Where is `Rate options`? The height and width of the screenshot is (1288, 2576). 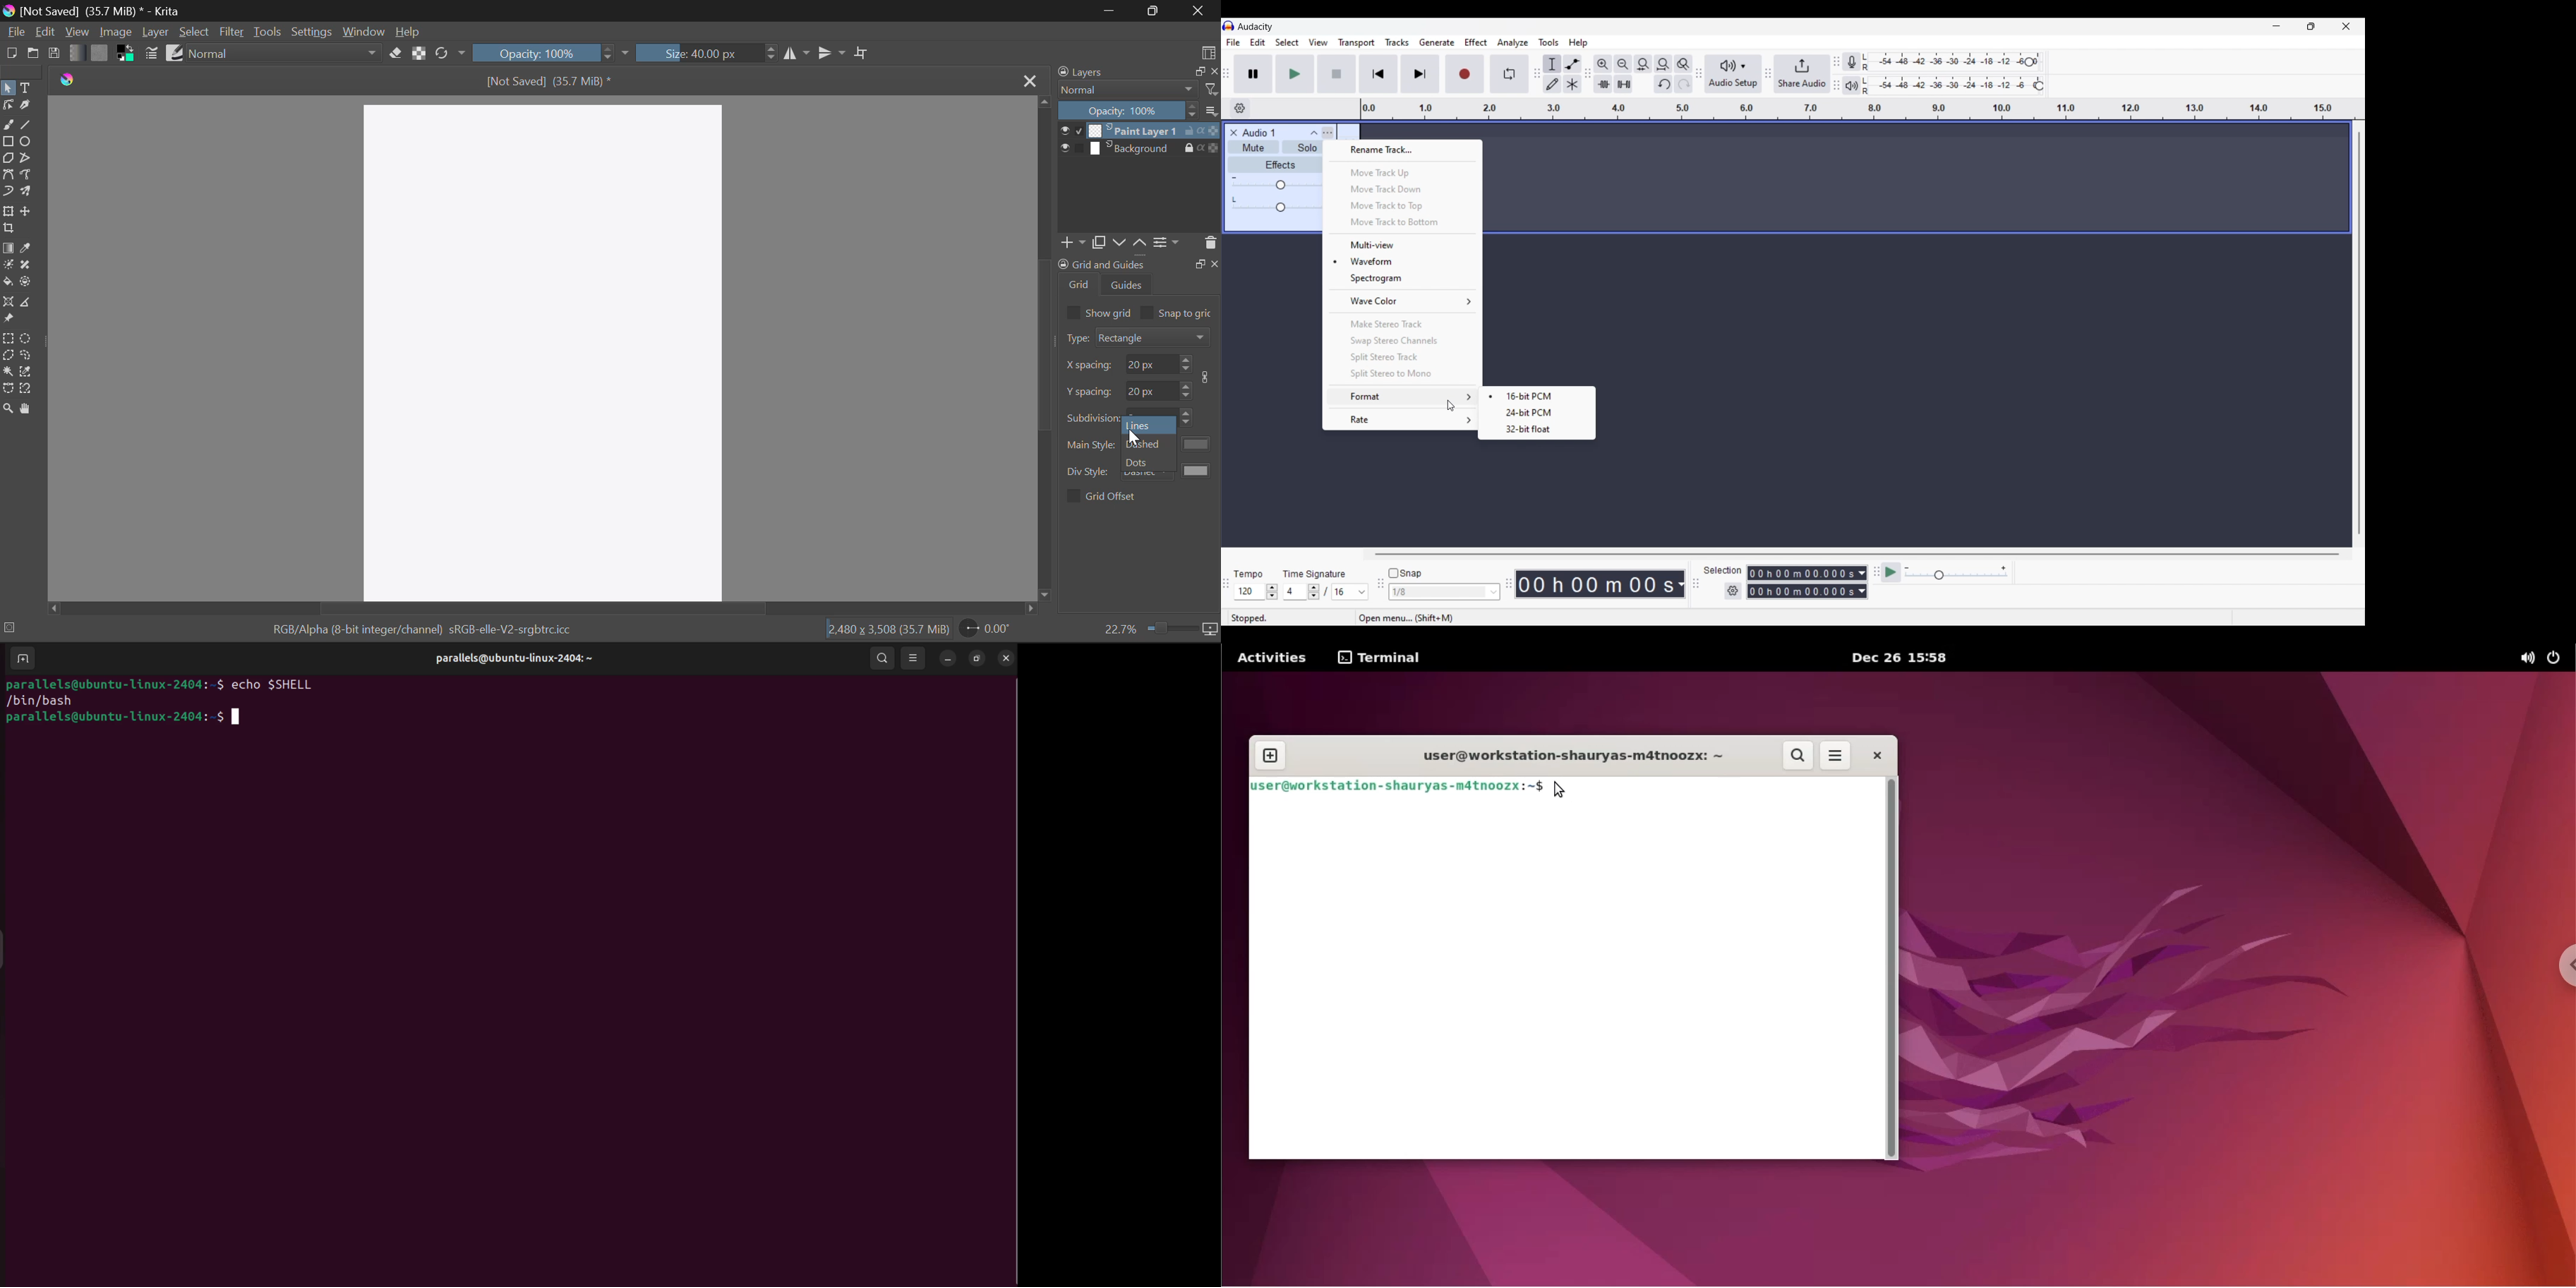
Rate options is located at coordinates (1403, 419).